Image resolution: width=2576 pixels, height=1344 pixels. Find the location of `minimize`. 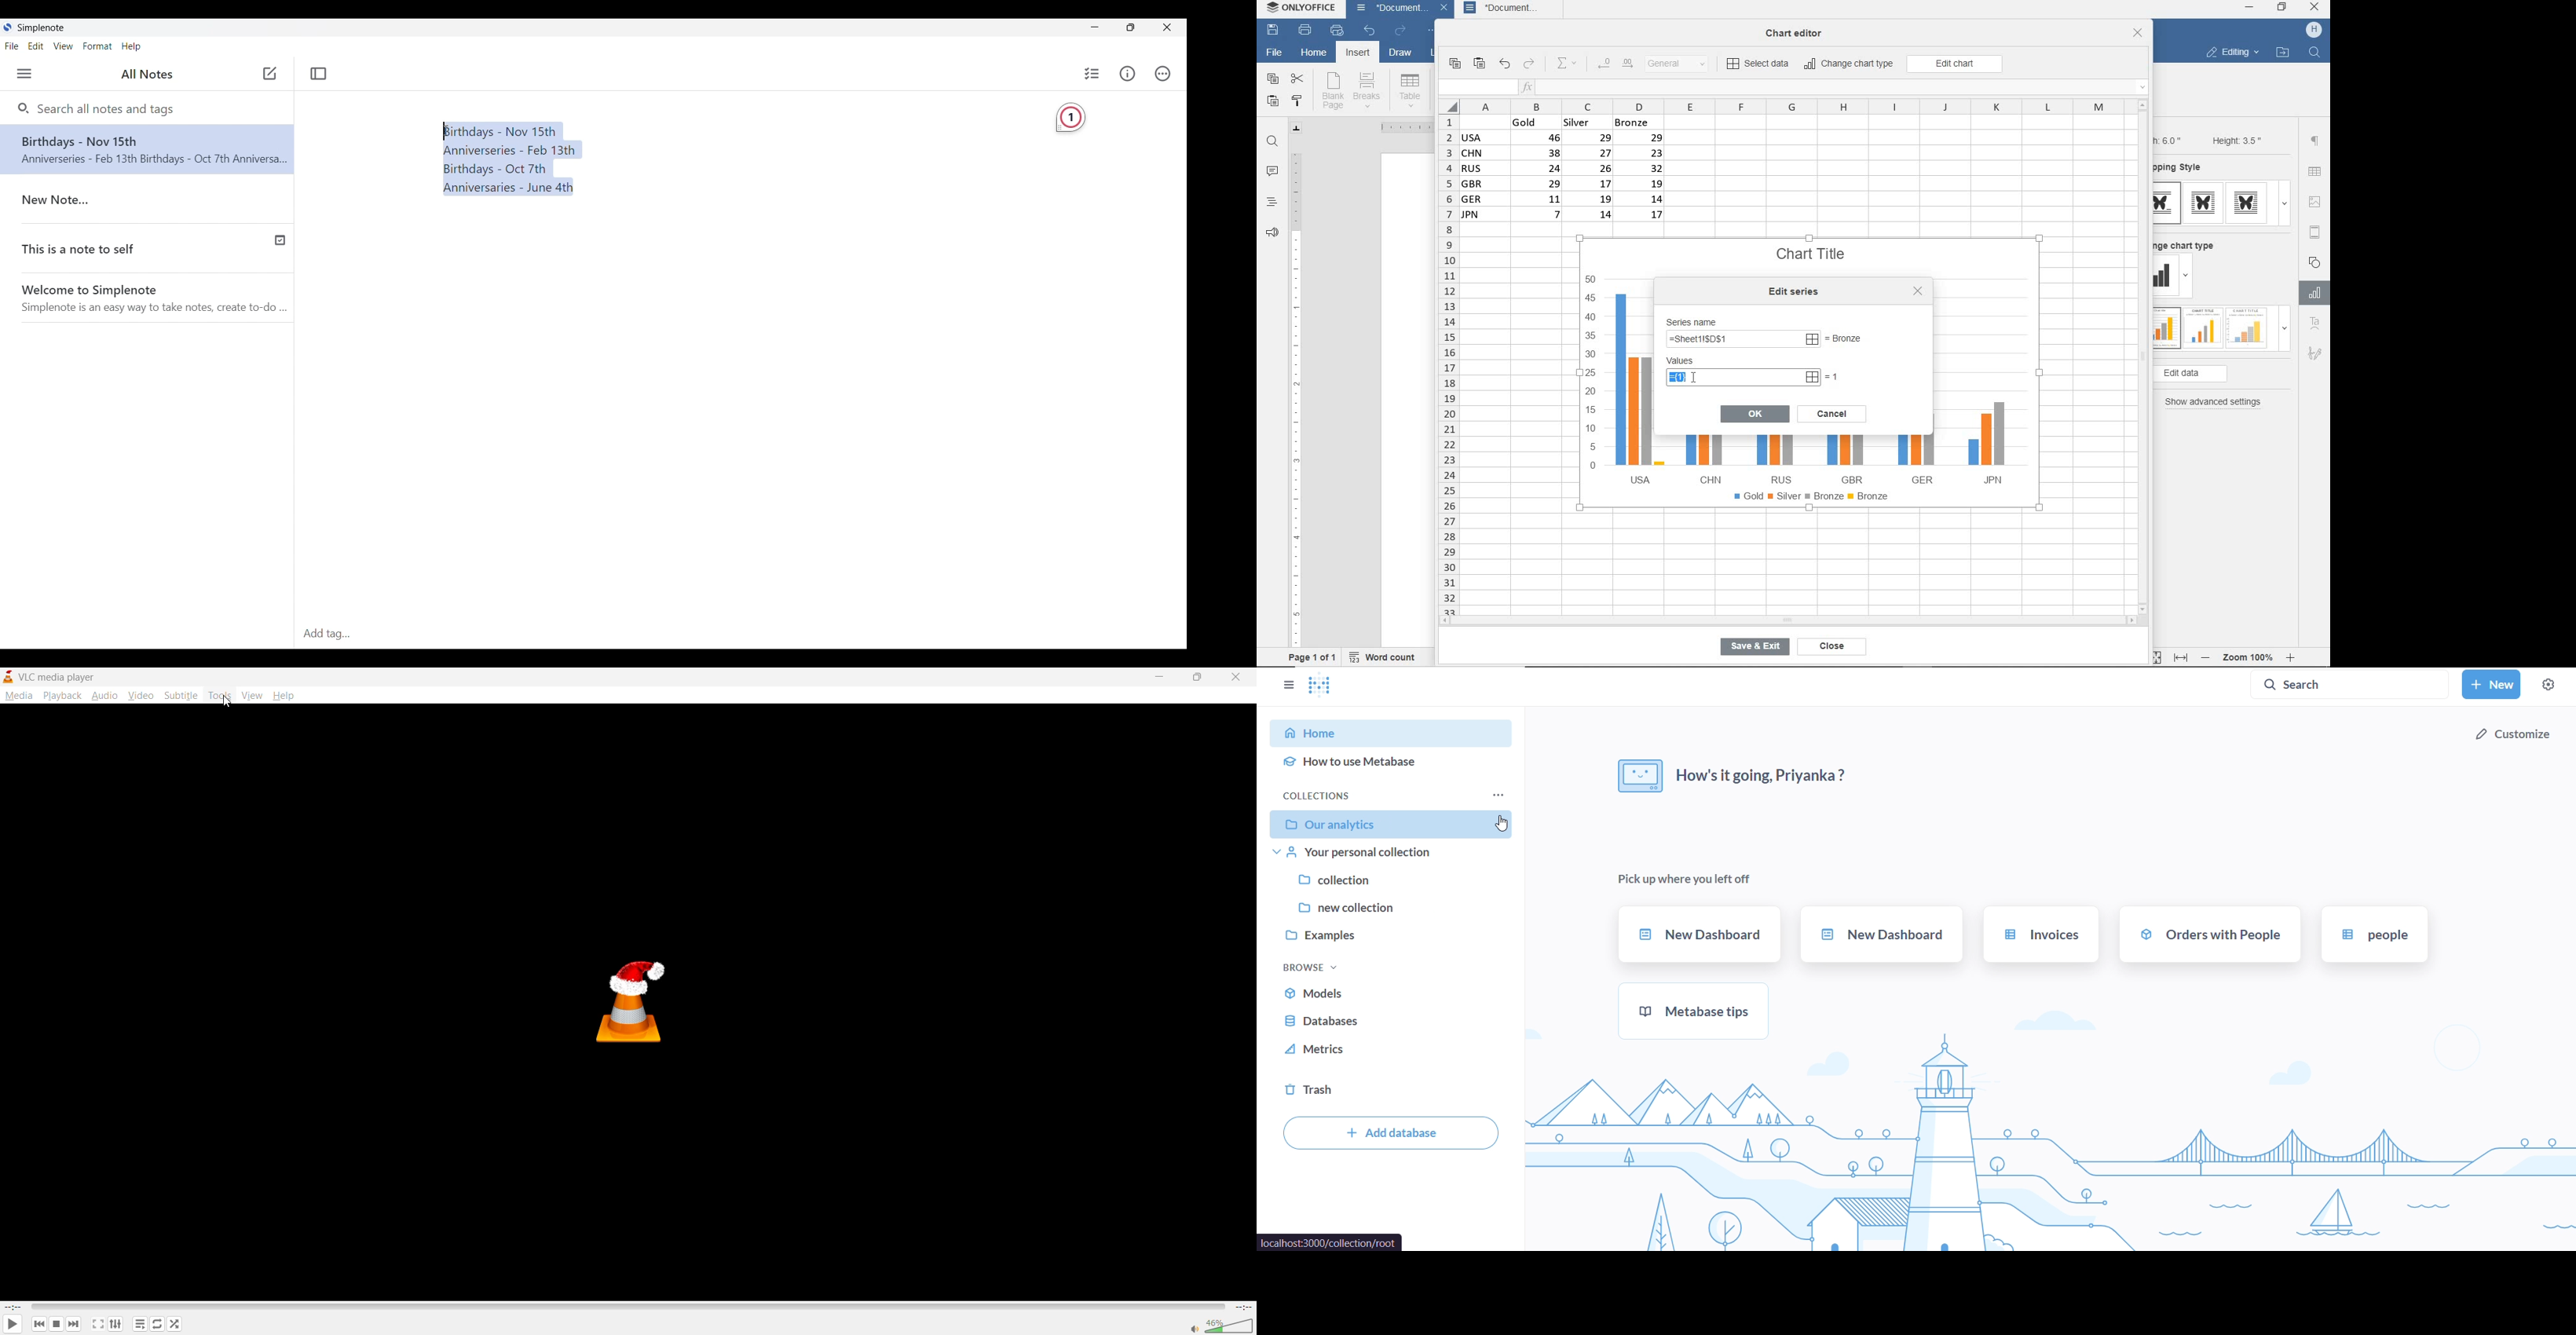

minimize is located at coordinates (1161, 676).